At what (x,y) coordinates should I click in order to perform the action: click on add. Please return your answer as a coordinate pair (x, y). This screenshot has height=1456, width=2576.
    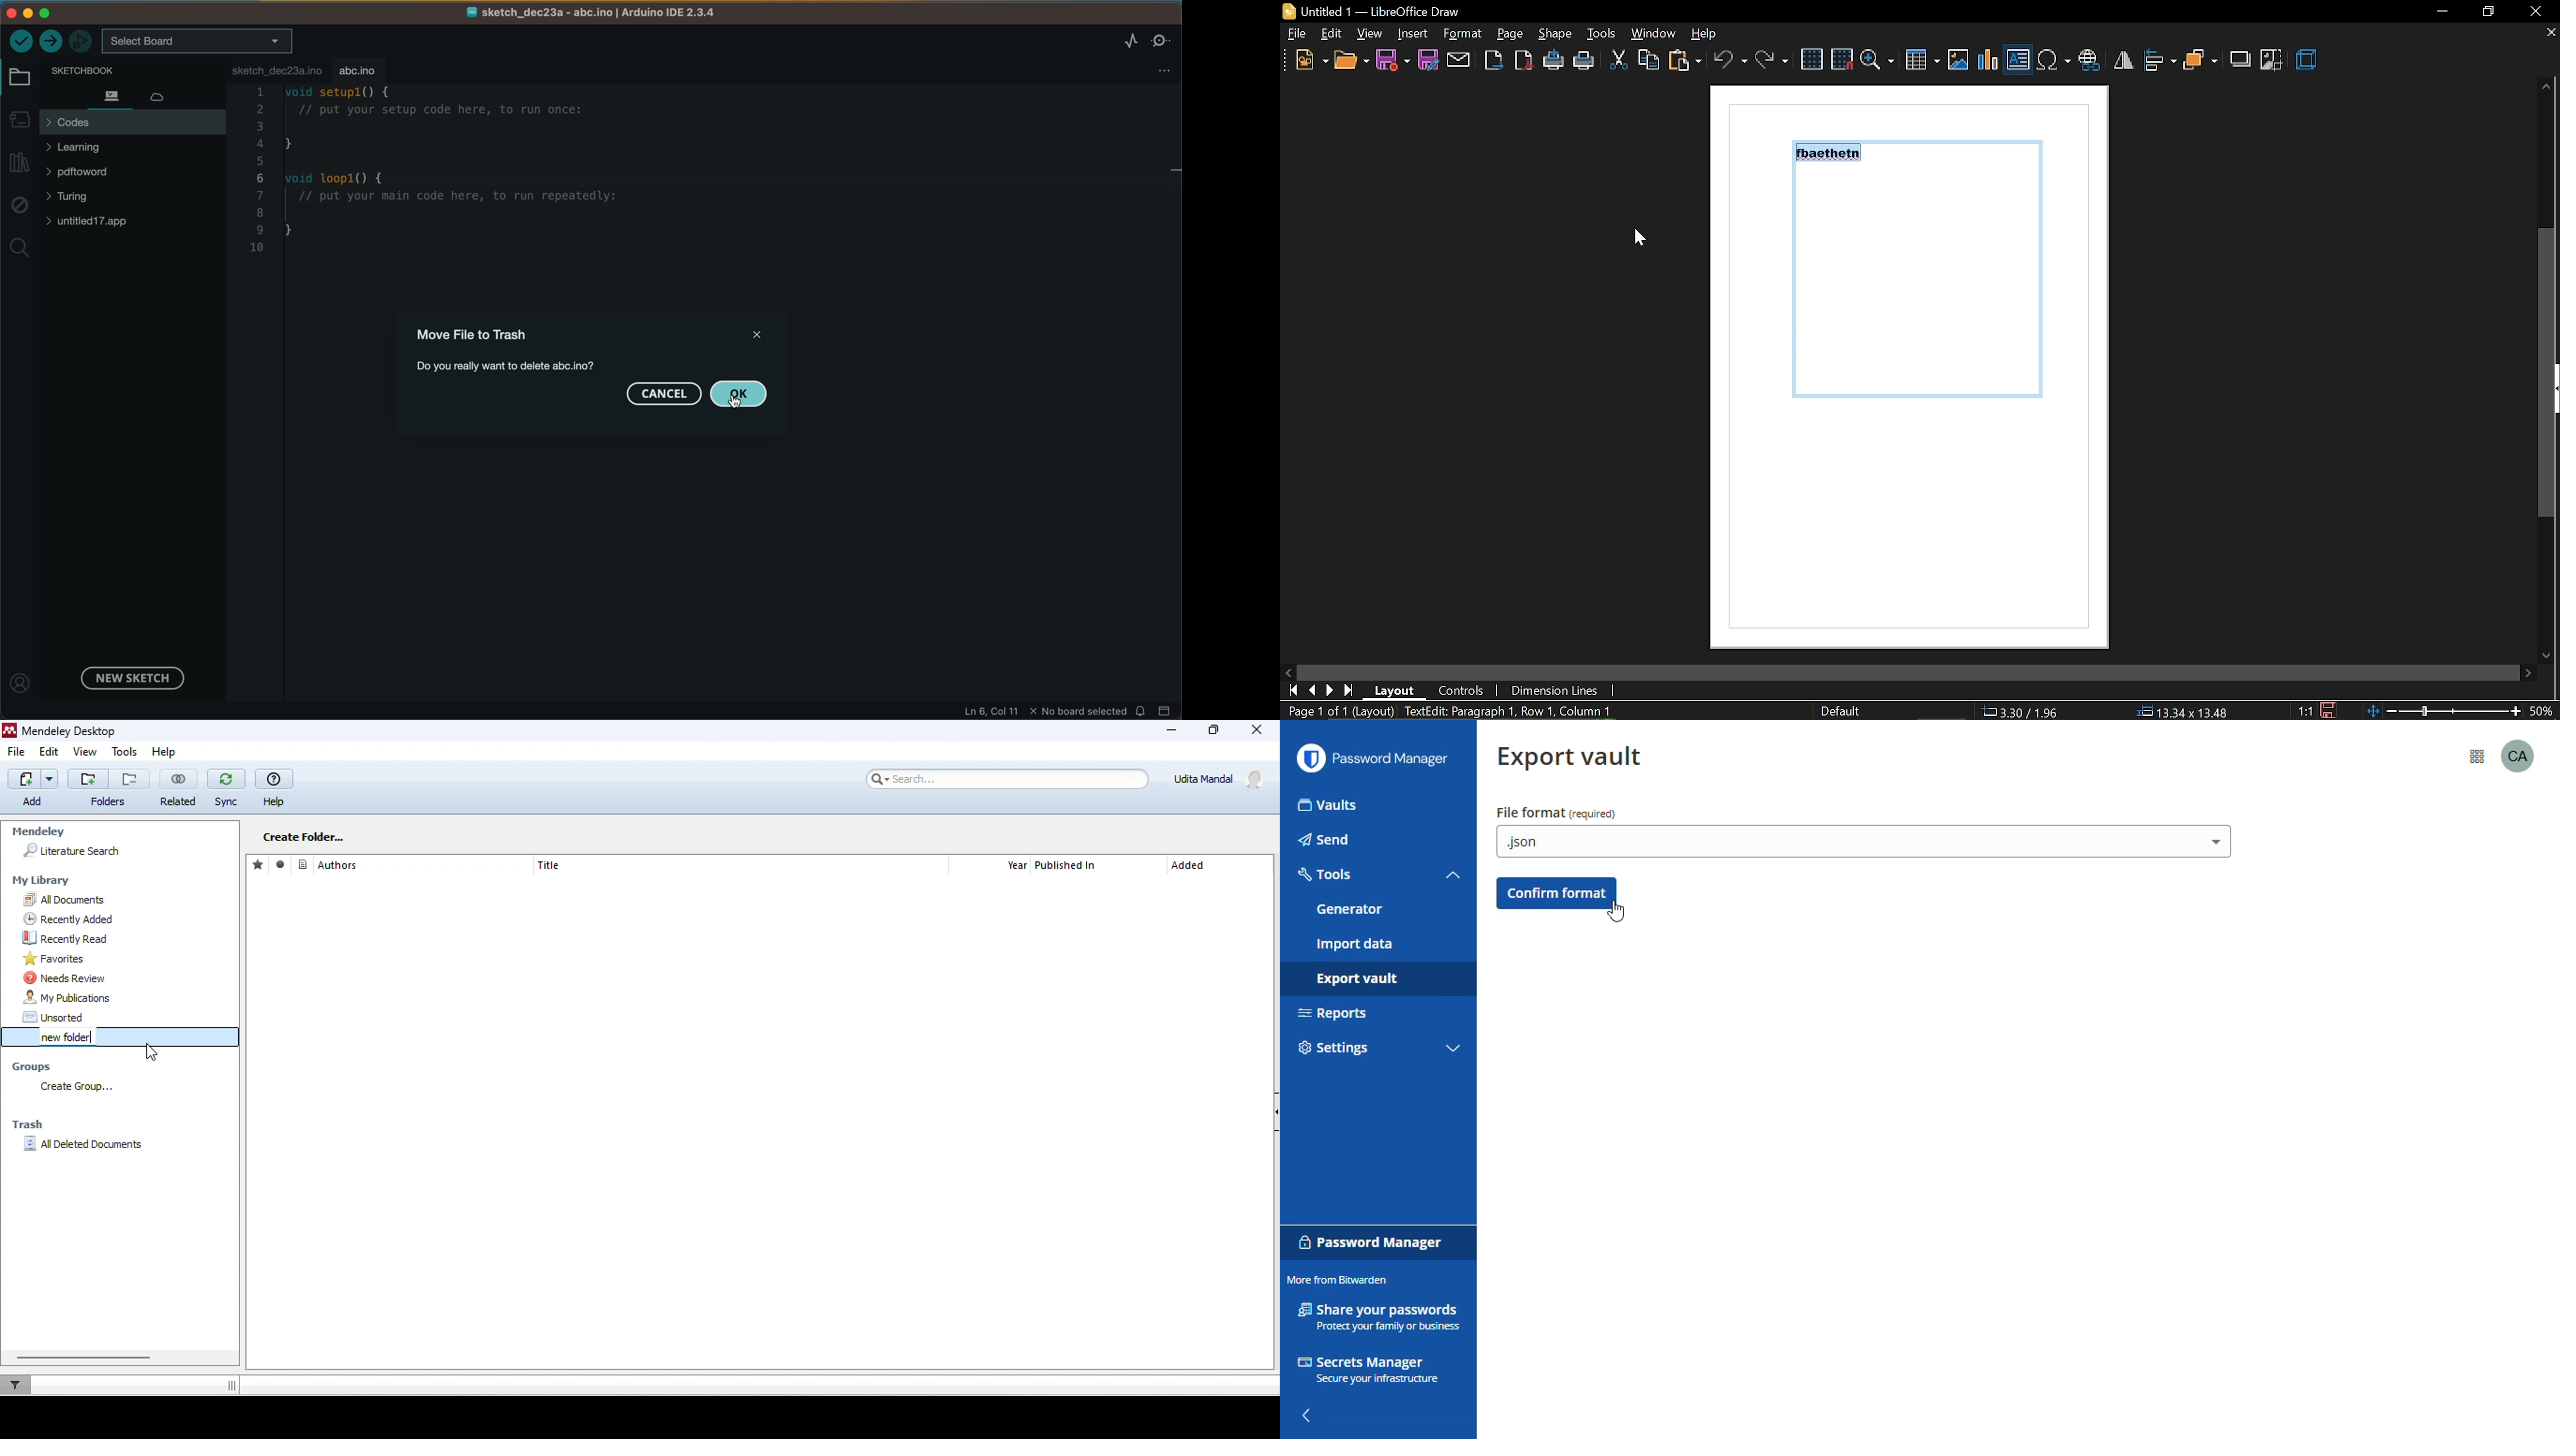
    Looking at the image, I should click on (26, 787).